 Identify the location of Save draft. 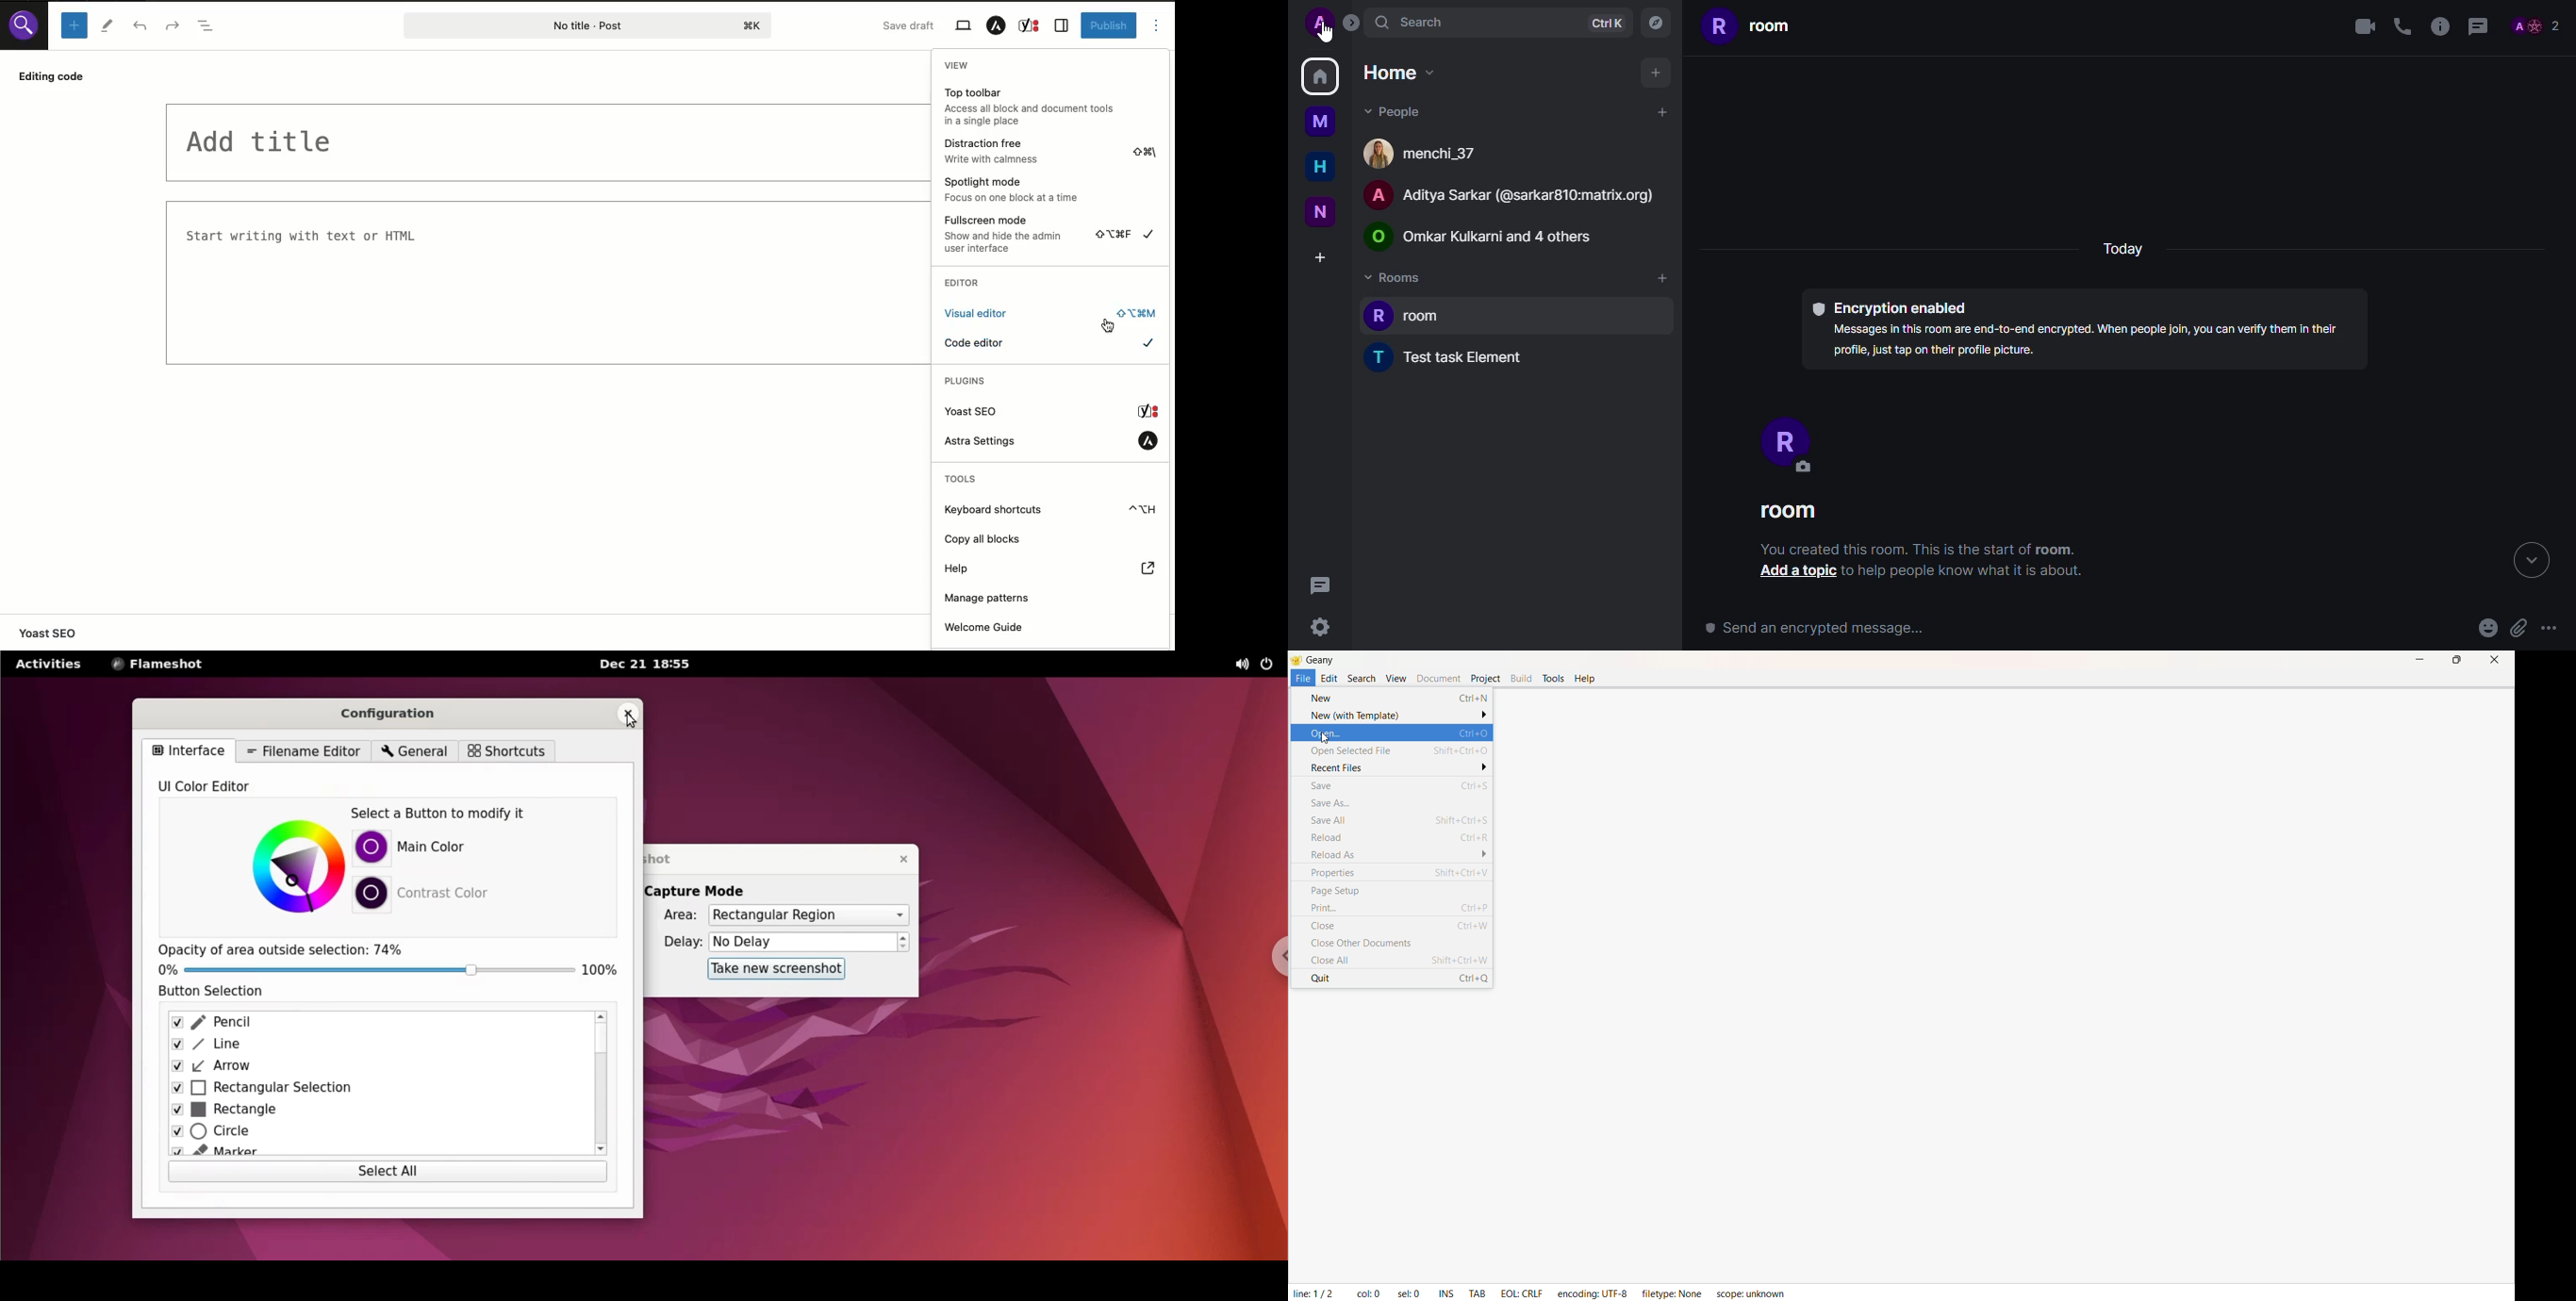
(911, 25).